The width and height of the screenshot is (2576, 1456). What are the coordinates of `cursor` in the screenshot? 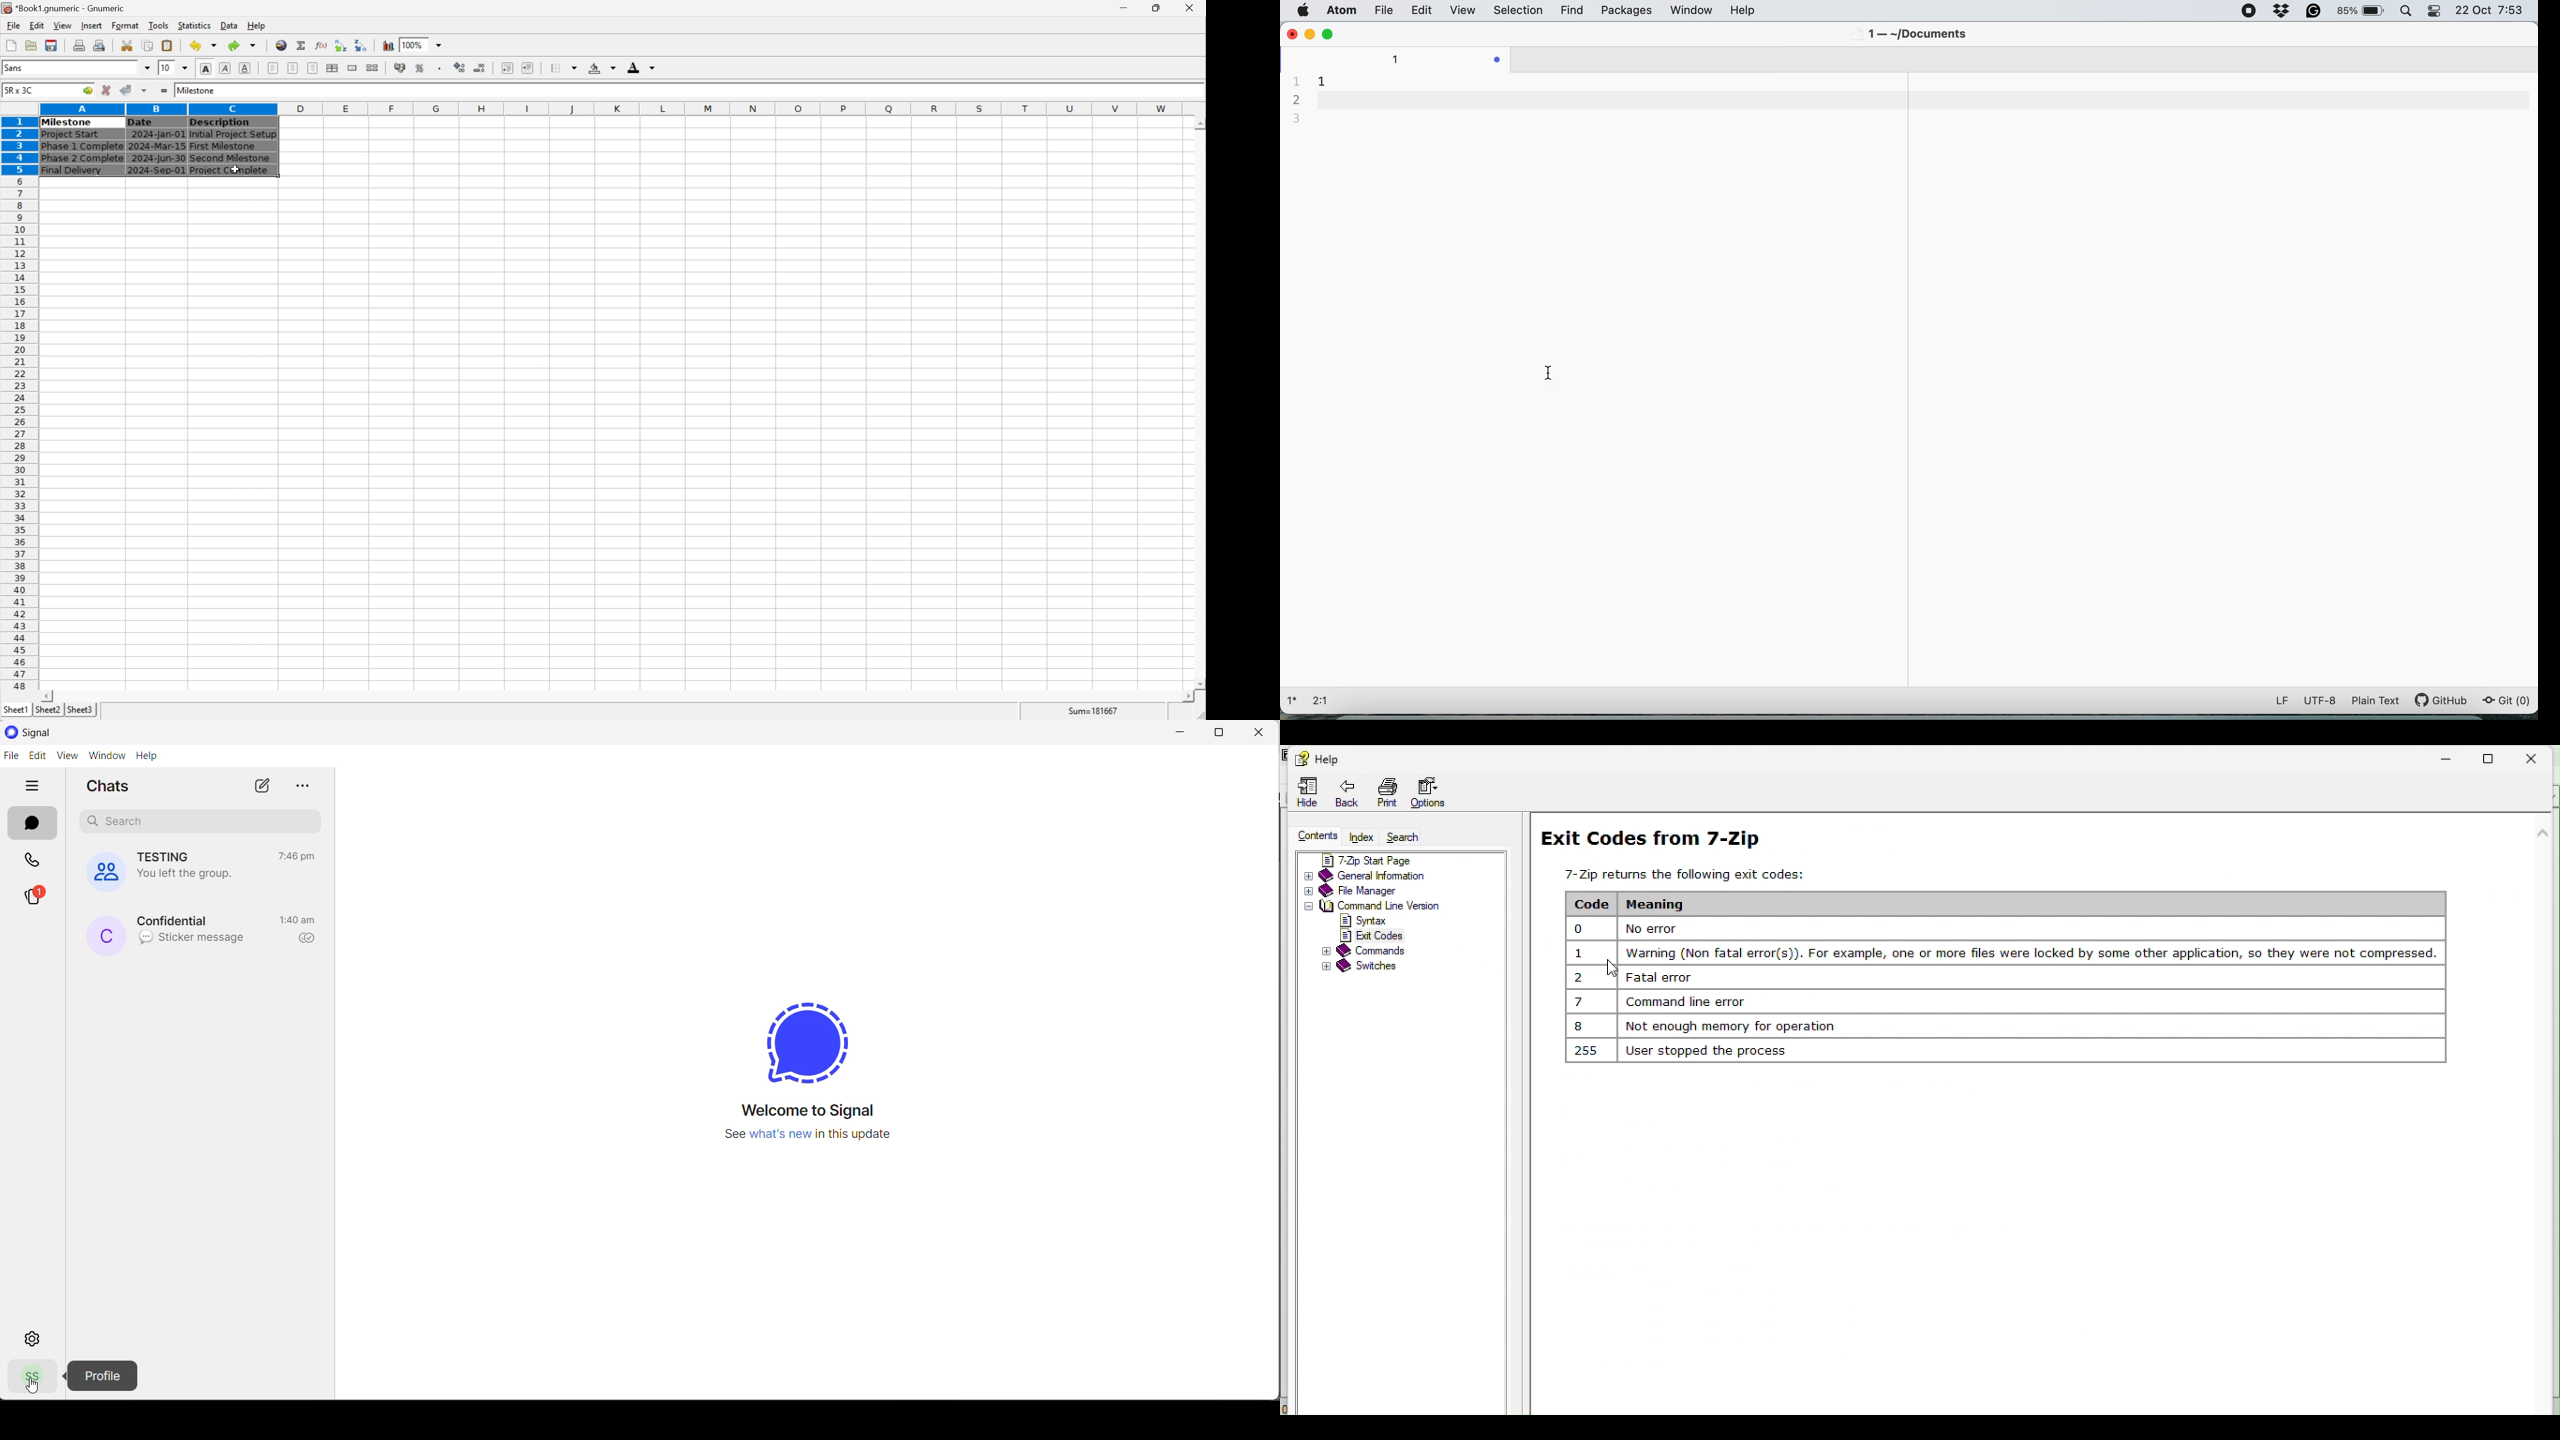 It's located at (235, 169).